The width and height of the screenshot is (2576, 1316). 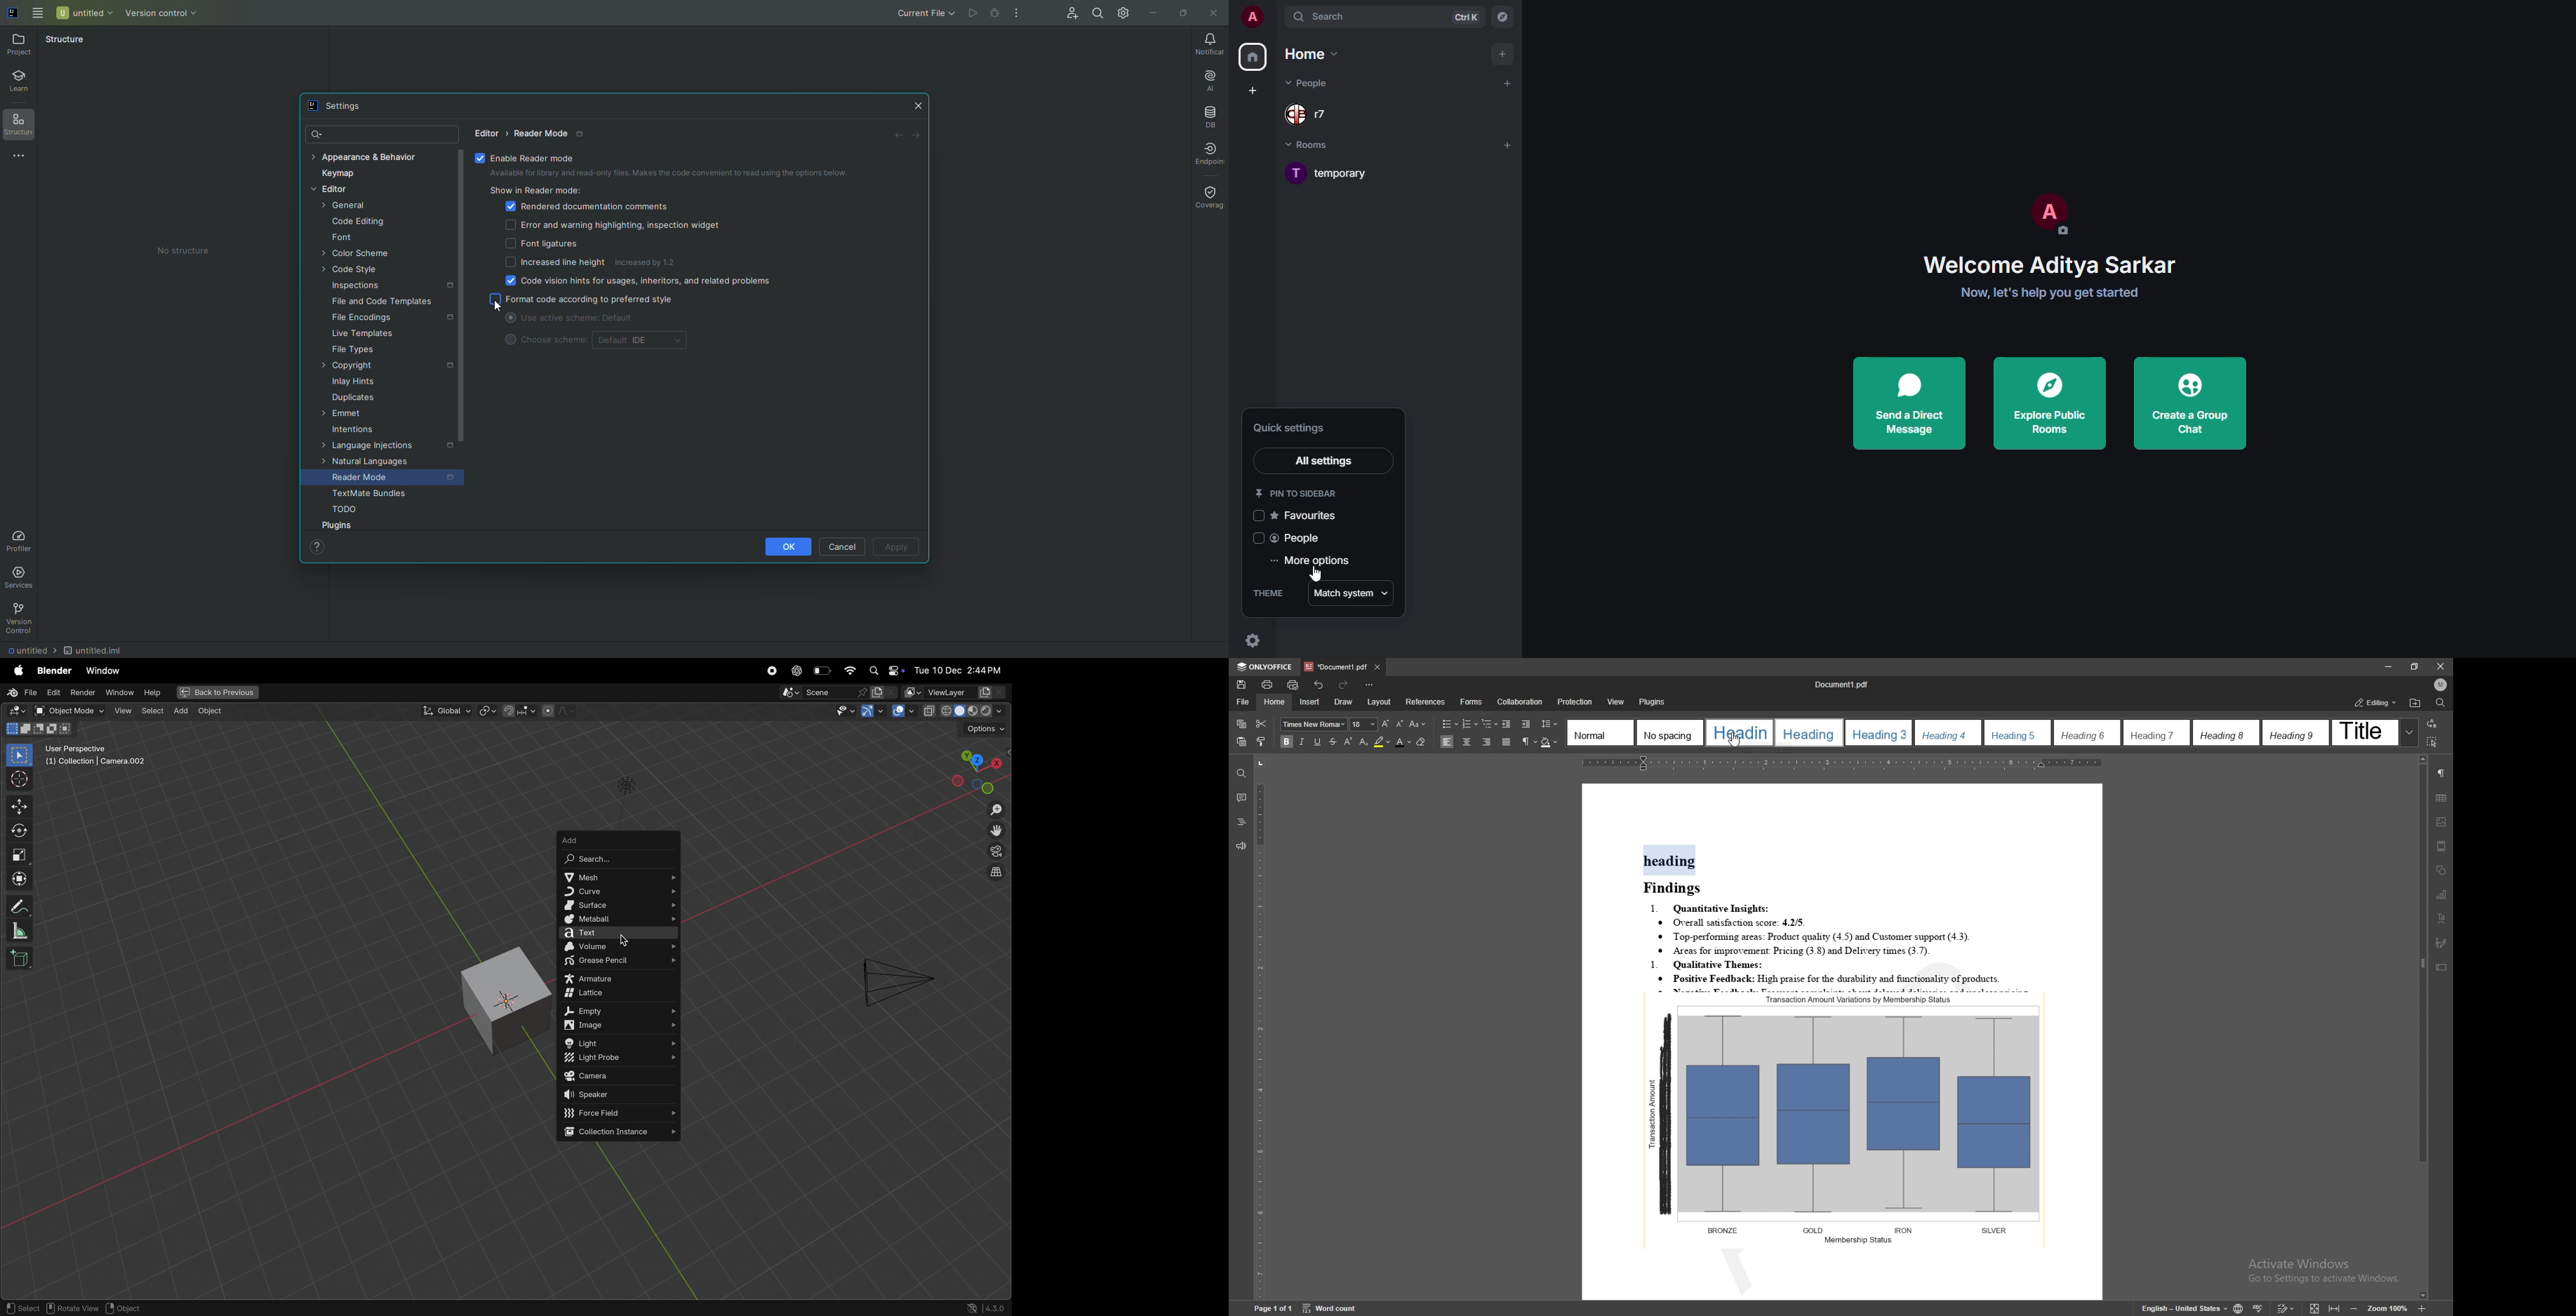 What do you see at coordinates (2409, 732) in the screenshot?
I see `expand` at bounding box center [2409, 732].